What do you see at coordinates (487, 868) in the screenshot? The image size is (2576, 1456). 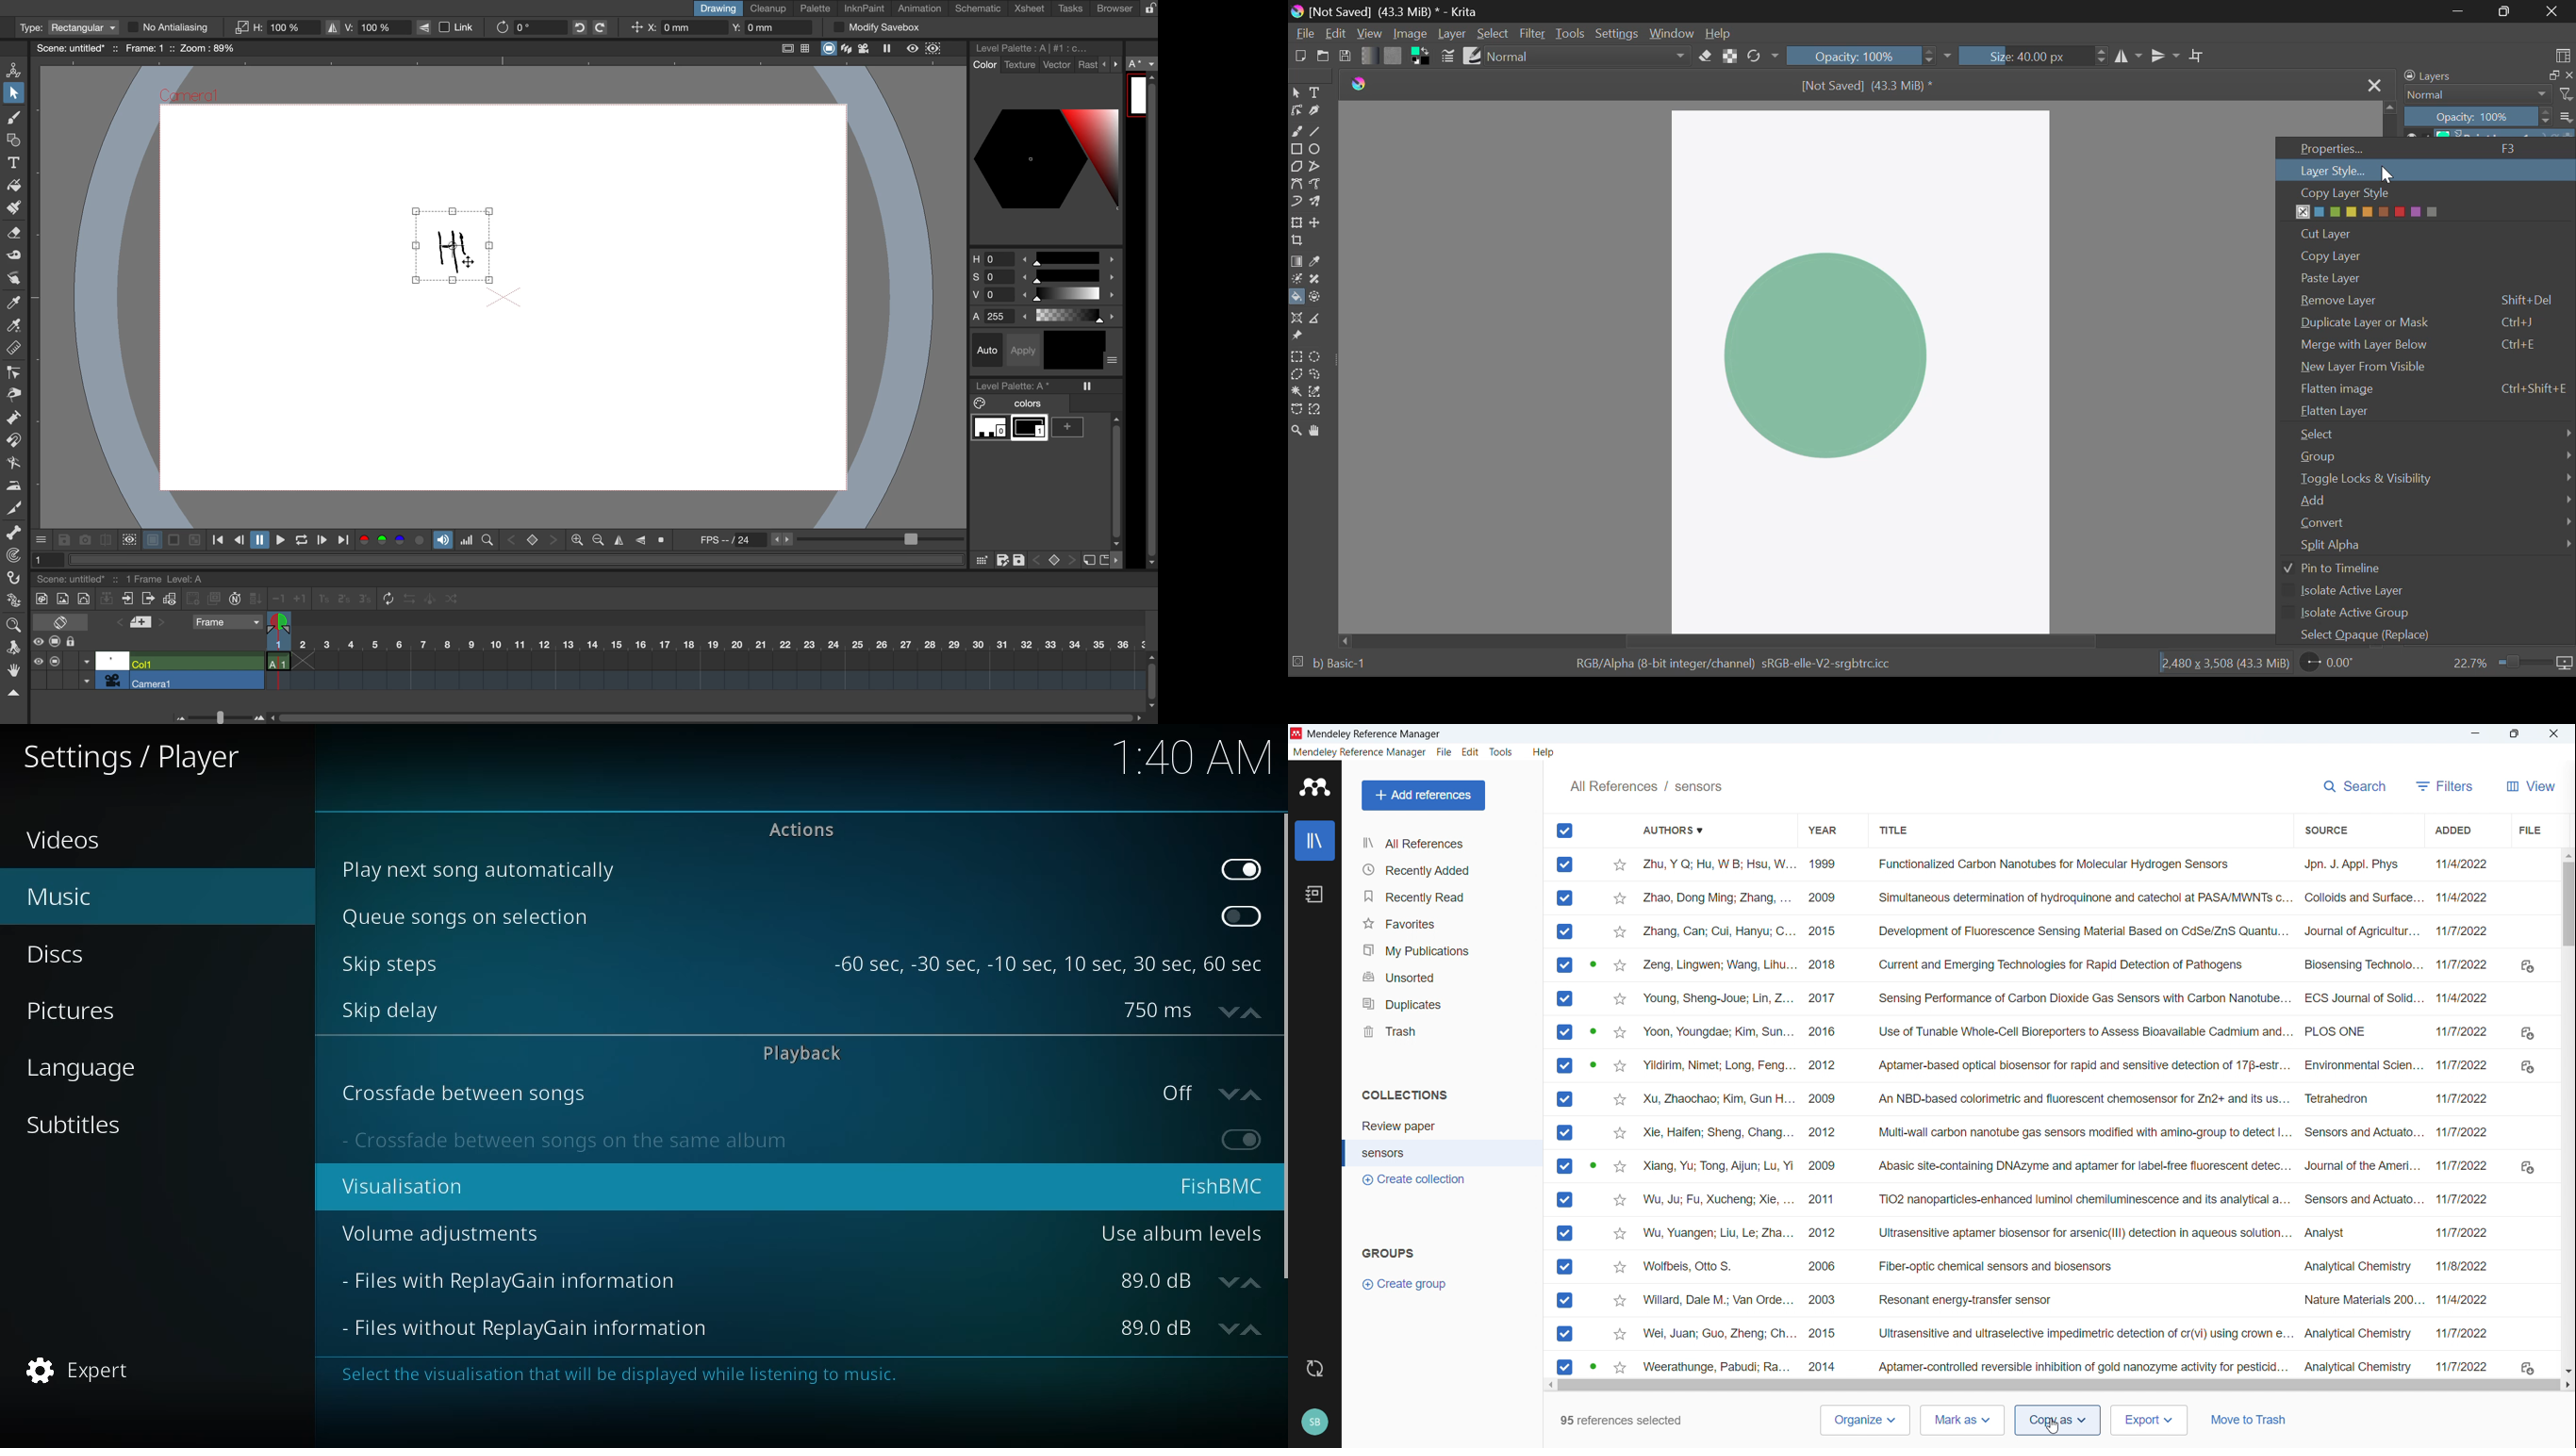 I see `play next song automatically` at bounding box center [487, 868].